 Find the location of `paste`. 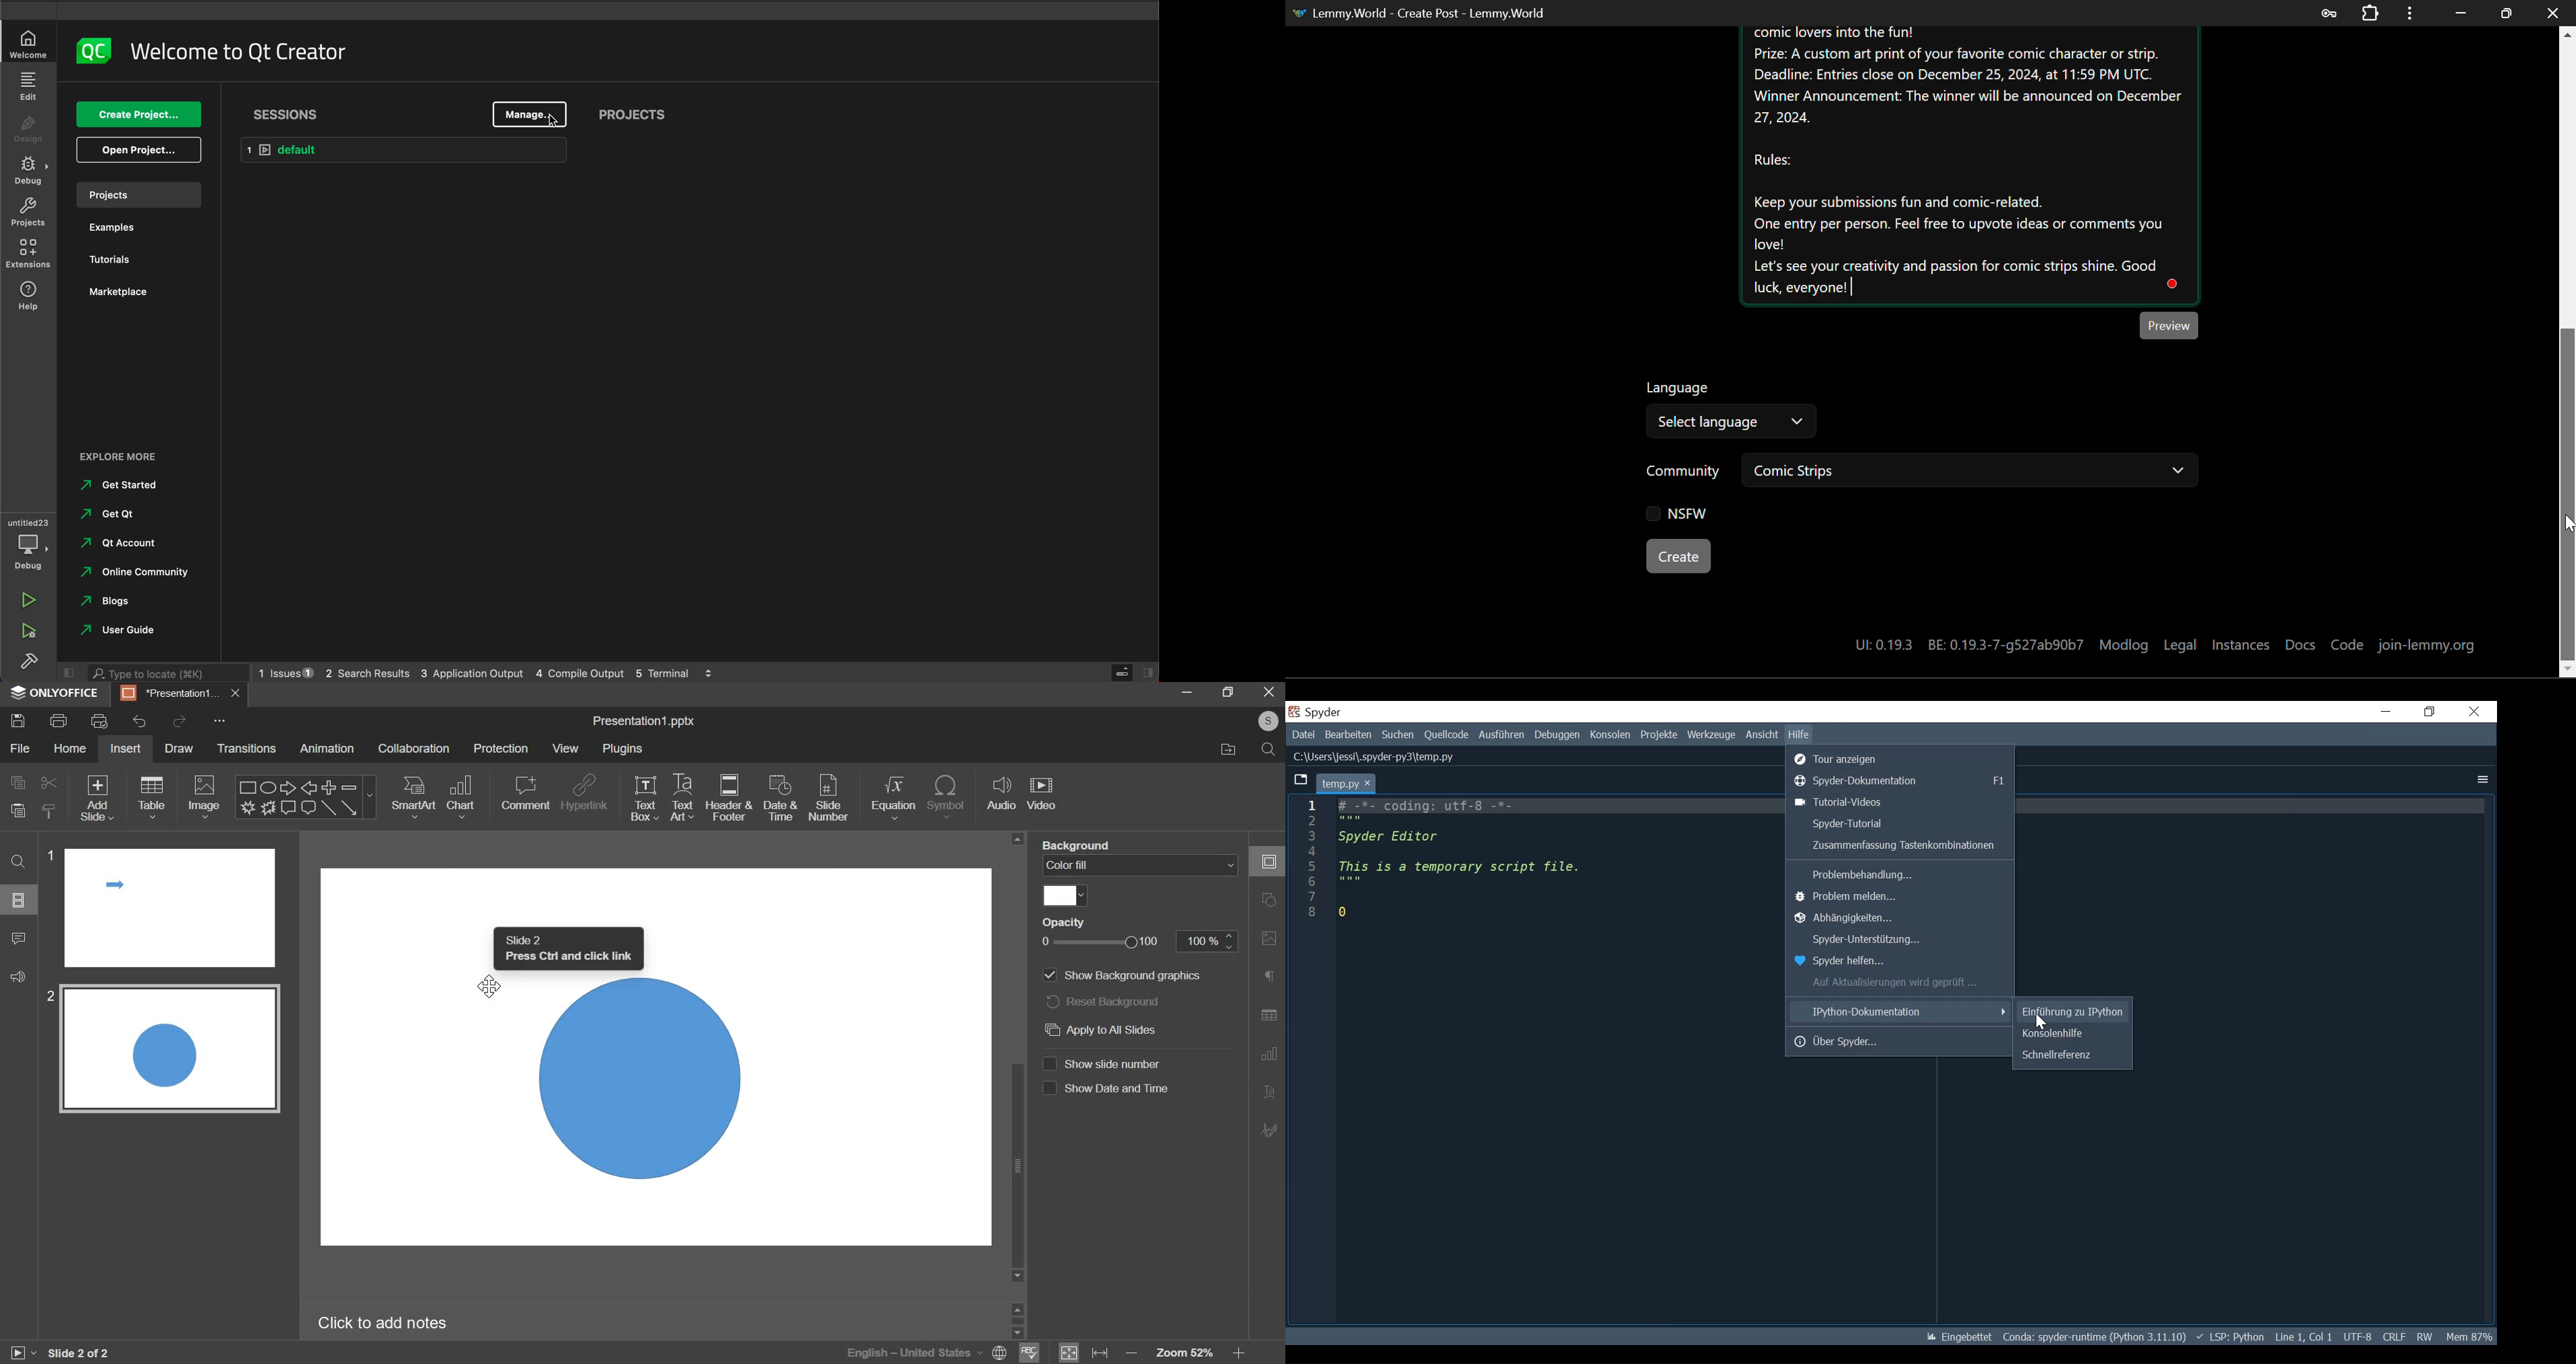

paste is located at coordinates (19, 810).